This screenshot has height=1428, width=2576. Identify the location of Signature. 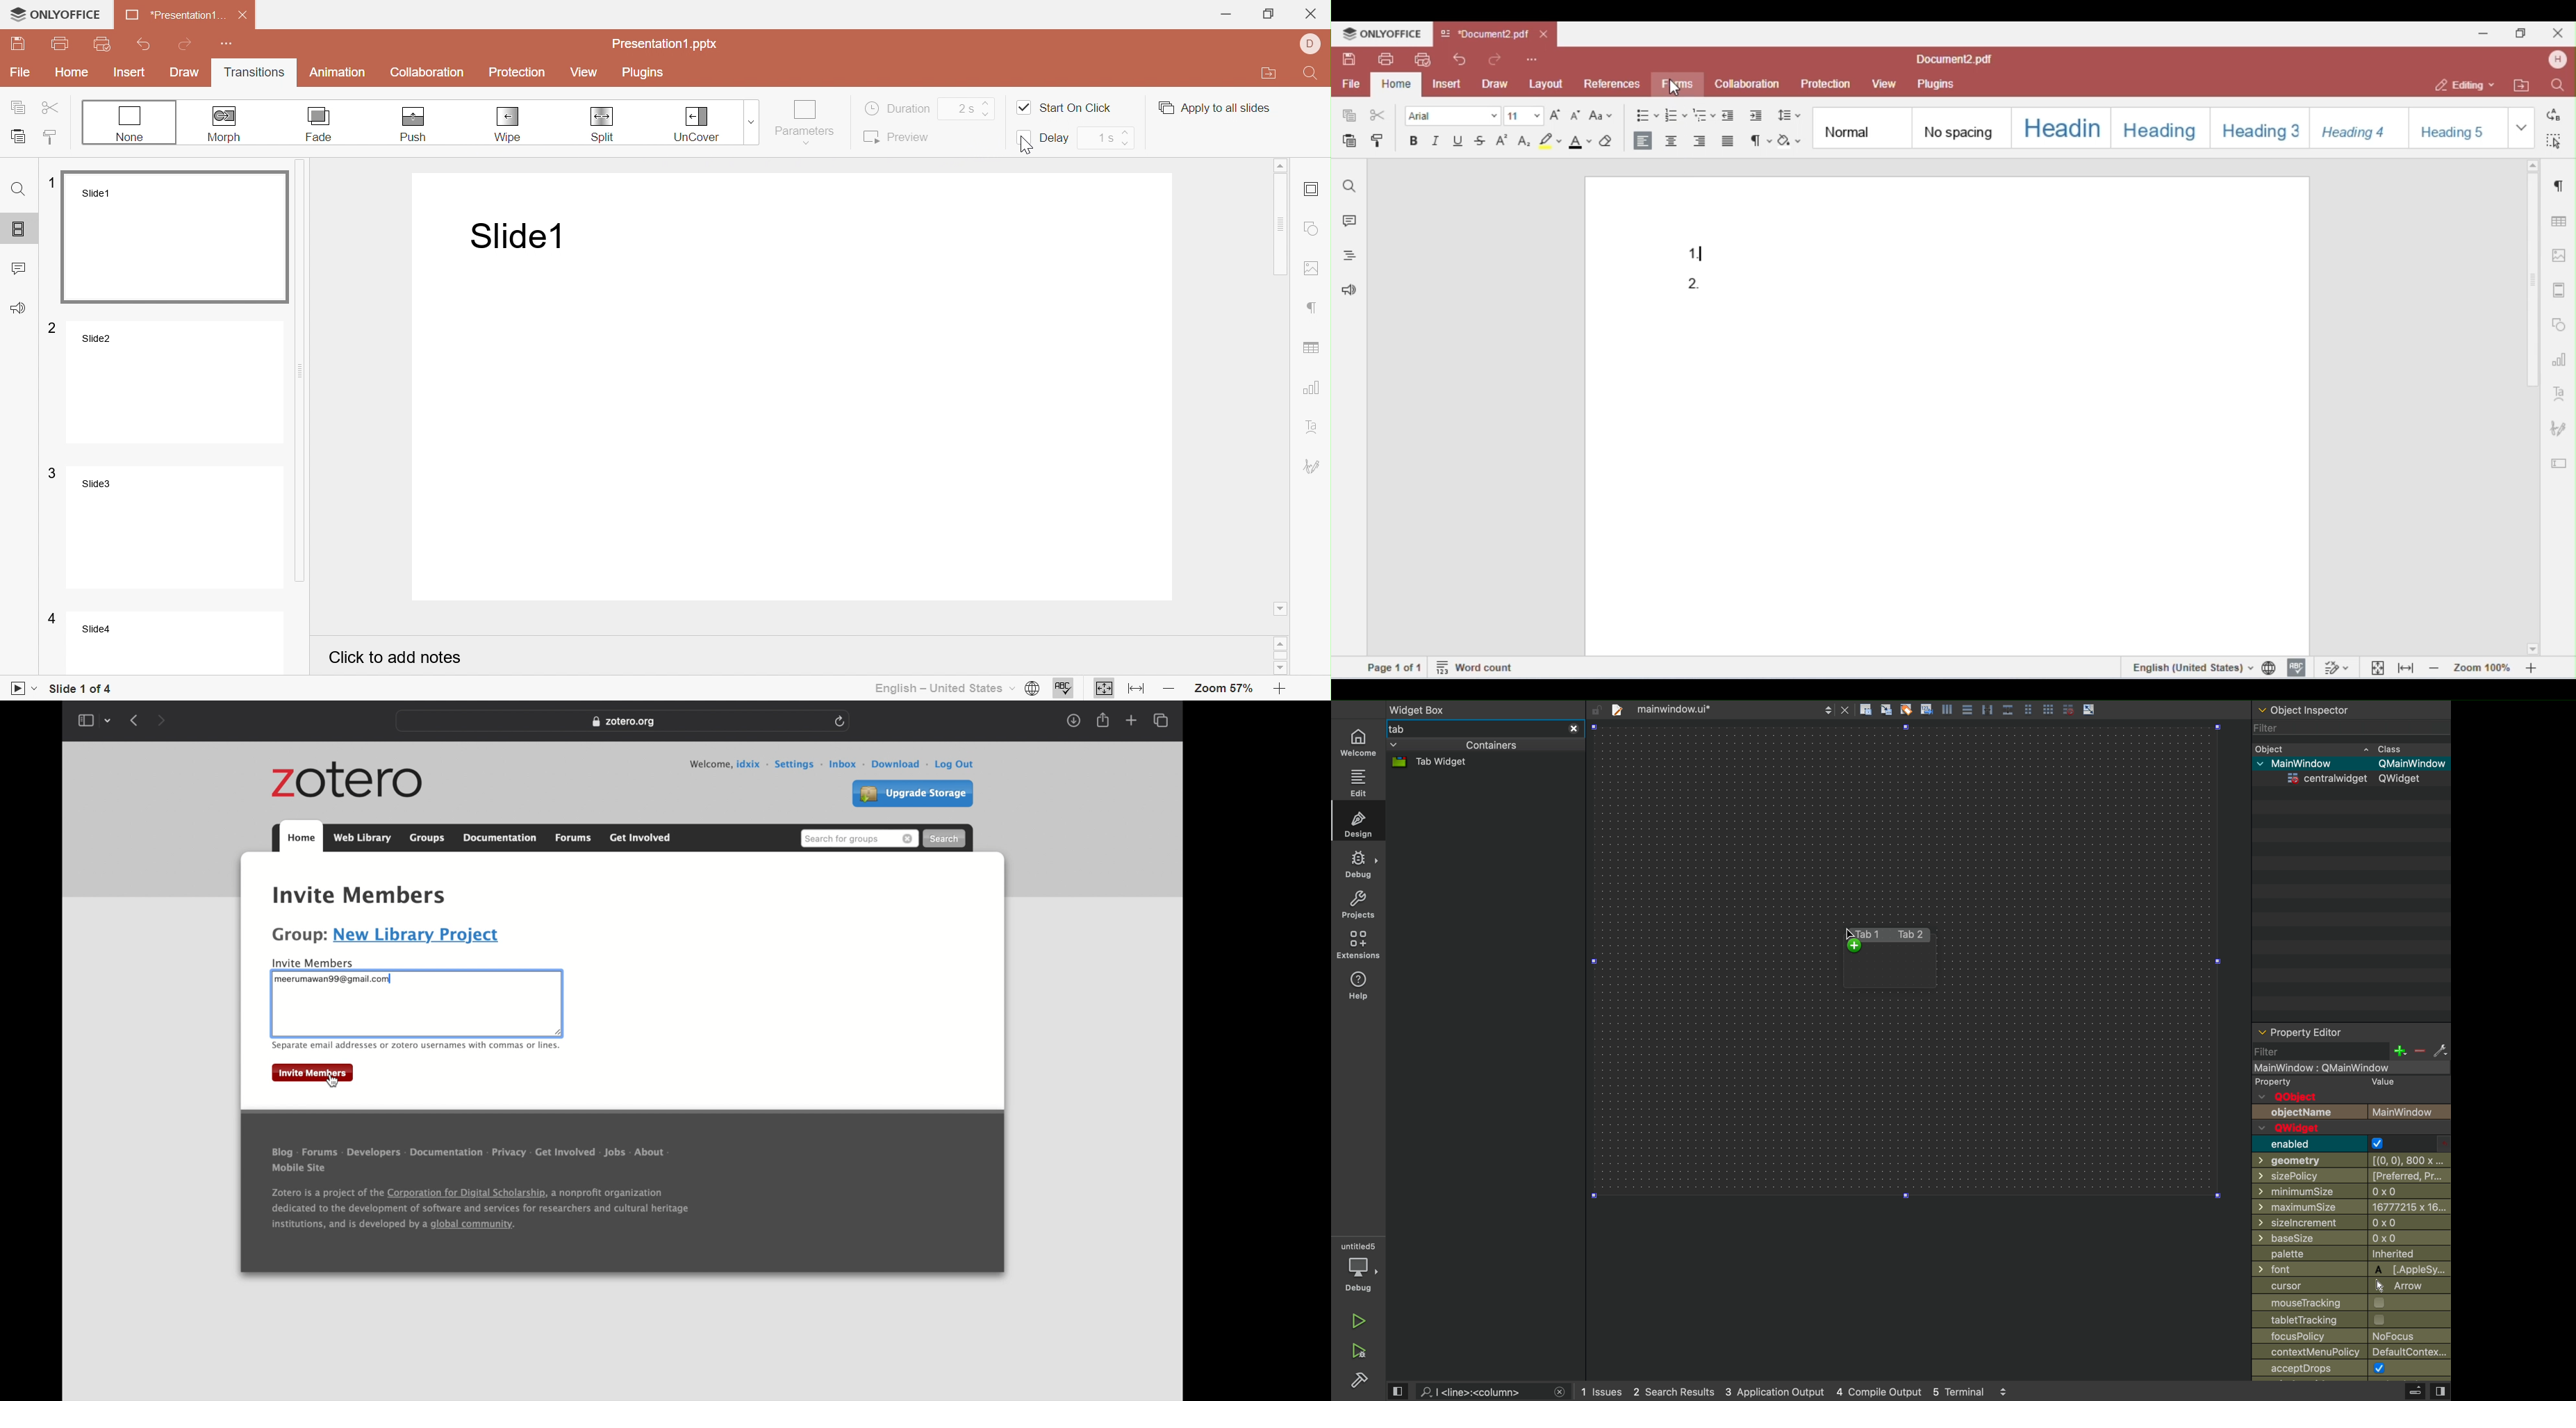
(1314, 466).